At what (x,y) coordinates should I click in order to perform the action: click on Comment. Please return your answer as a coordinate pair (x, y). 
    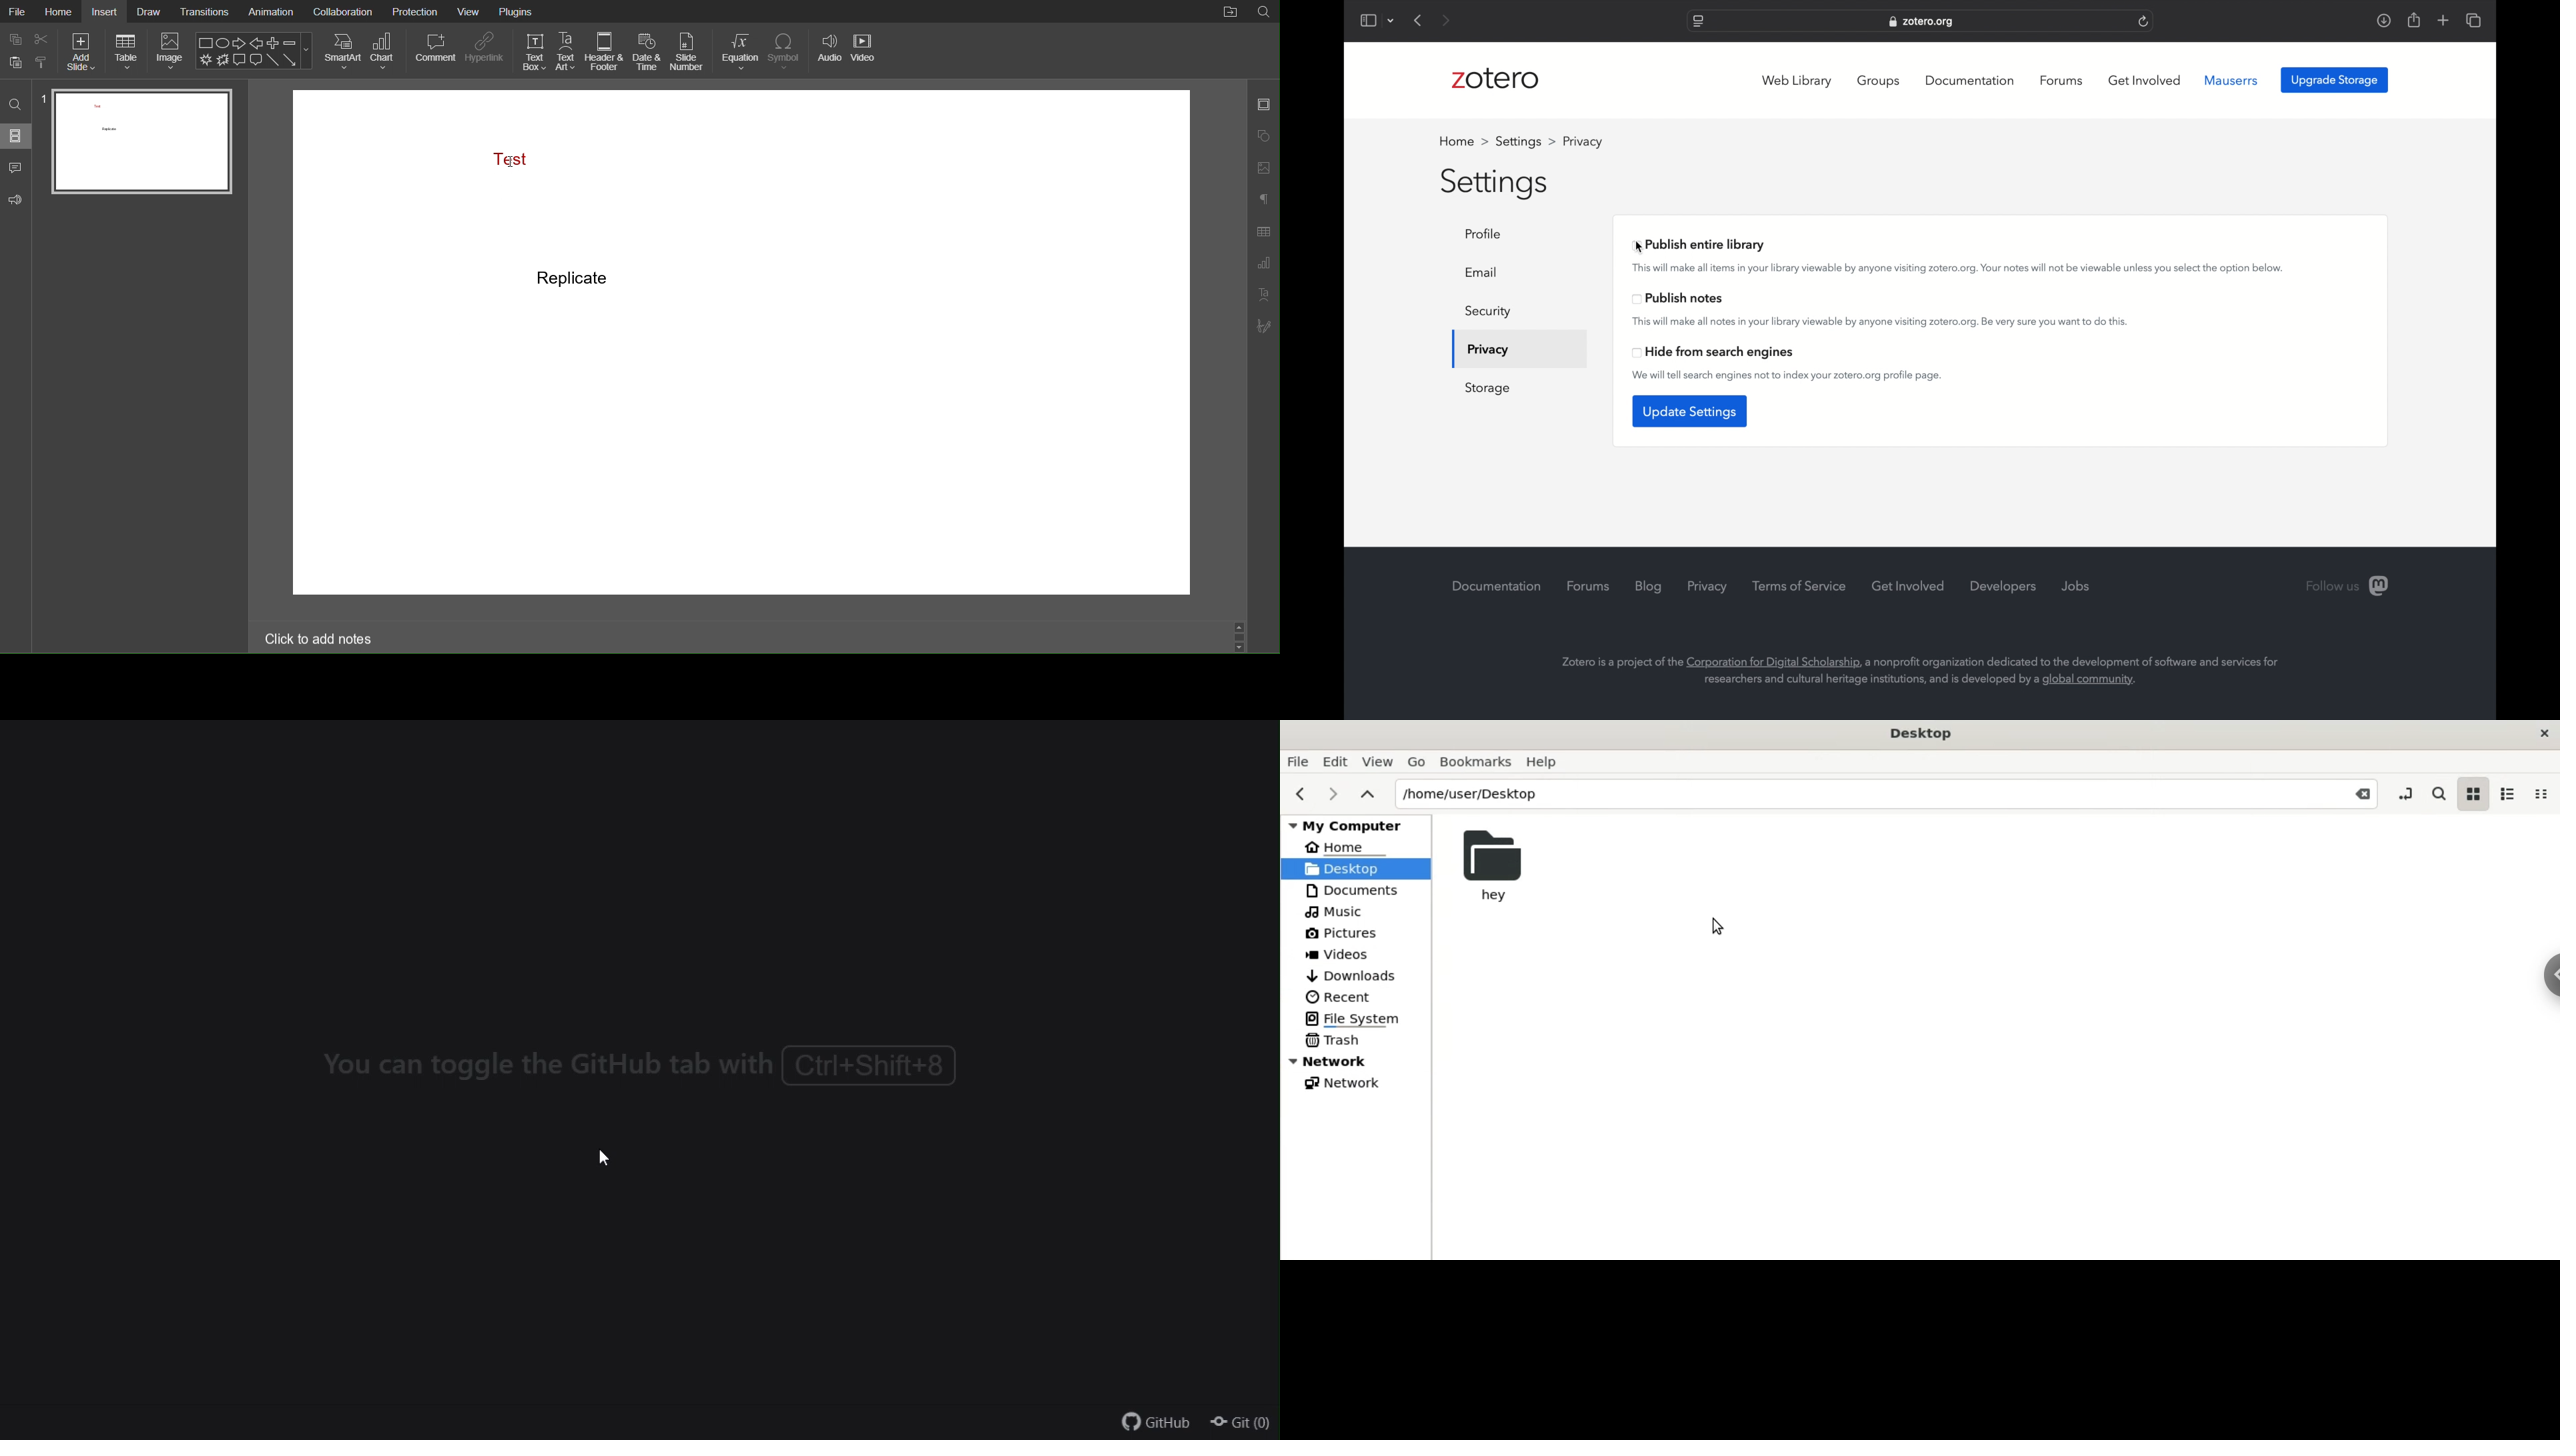
    Looking at the image, I should click on (15, 168).